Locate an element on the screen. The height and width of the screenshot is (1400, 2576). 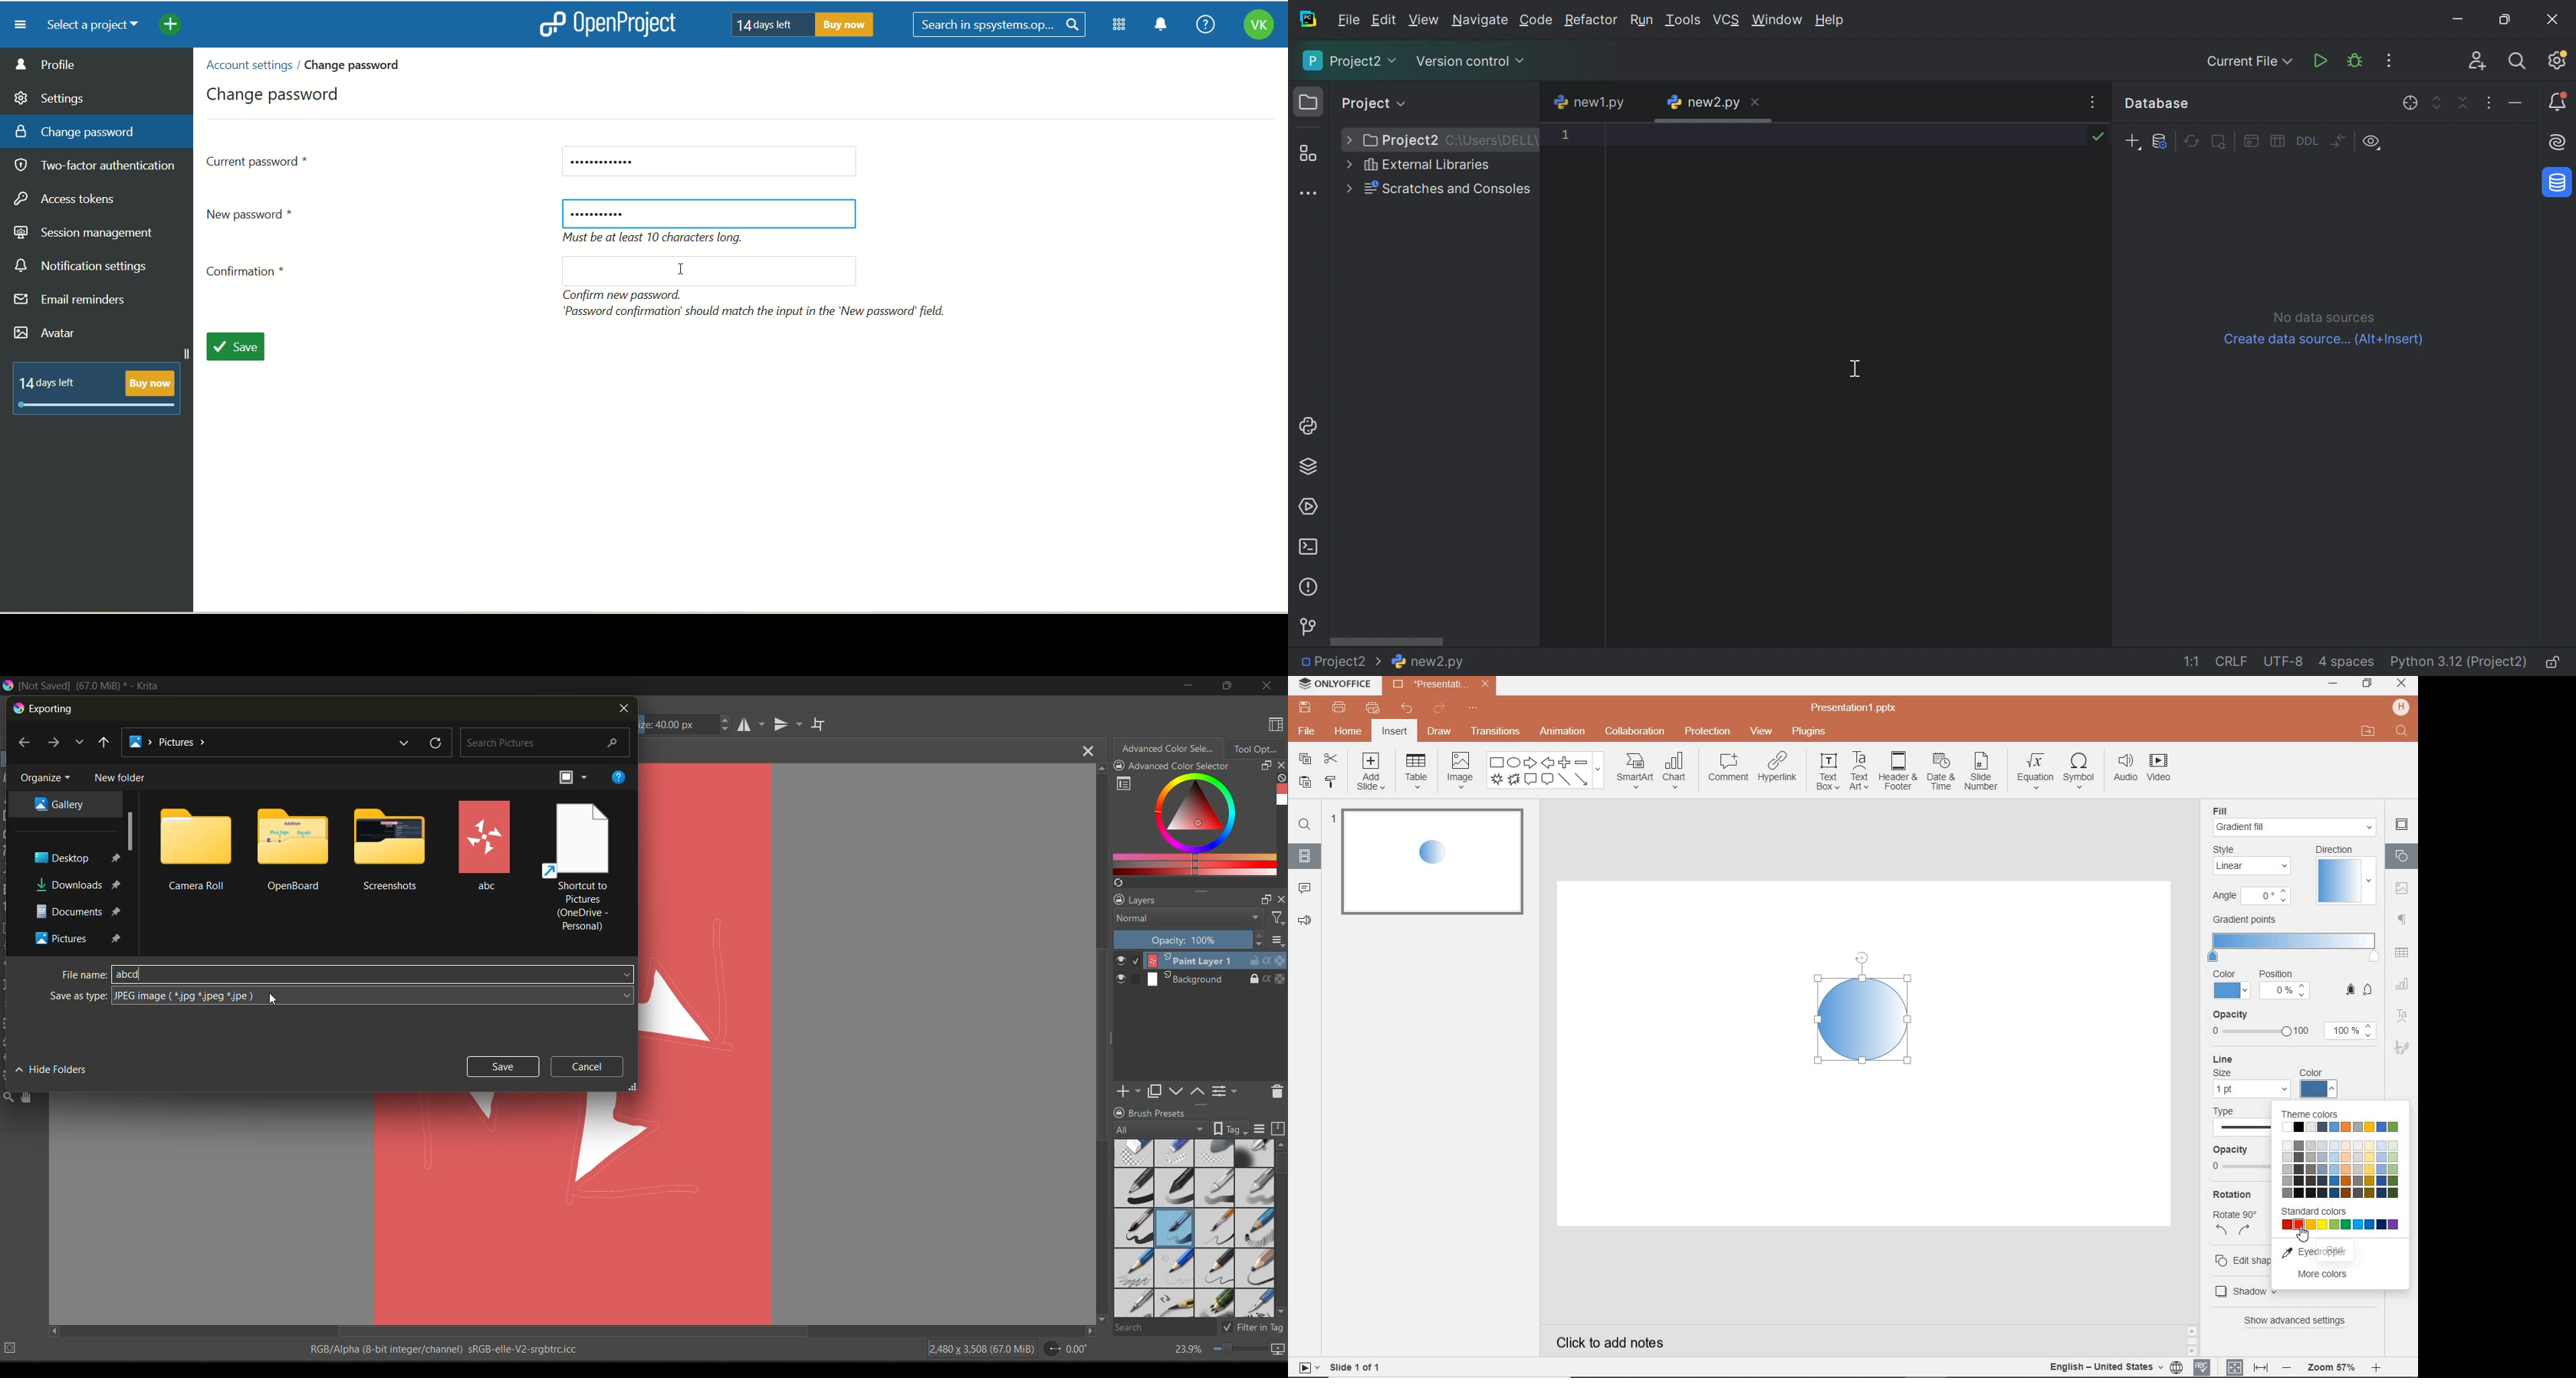
Structure is located at coordinates (1307, 154).